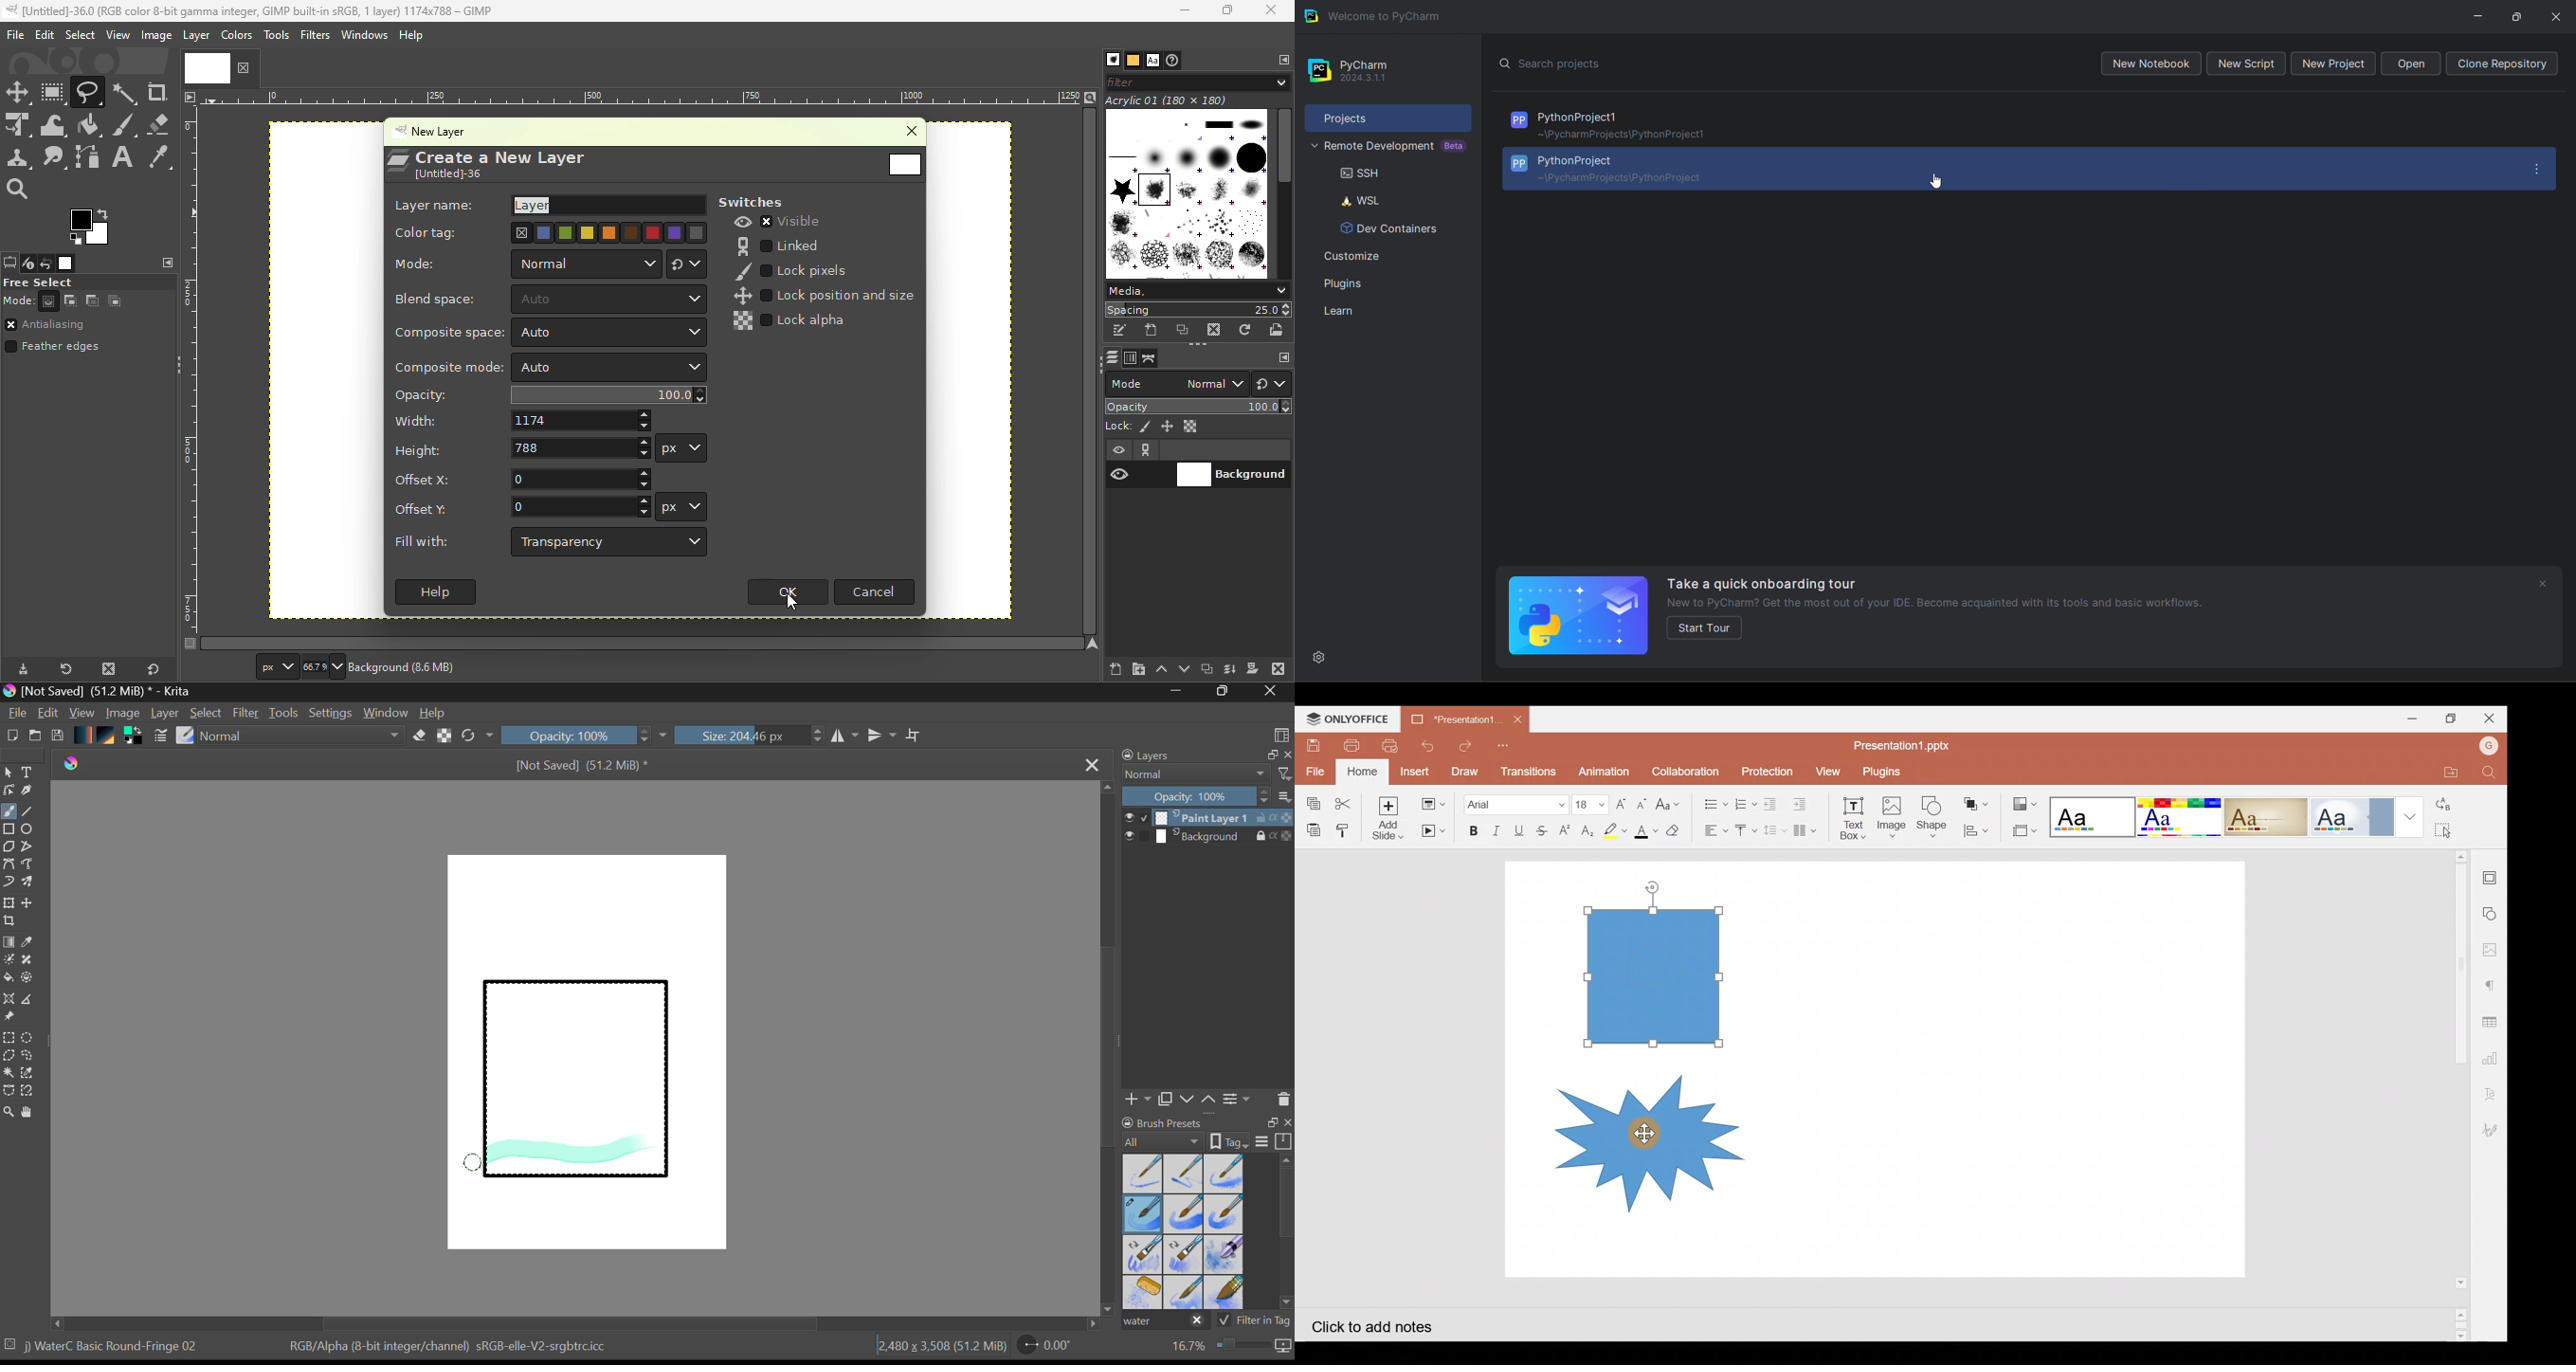 This screenshot has width=2576, height=1372. I want to click on Layer name, so click(548, 205).